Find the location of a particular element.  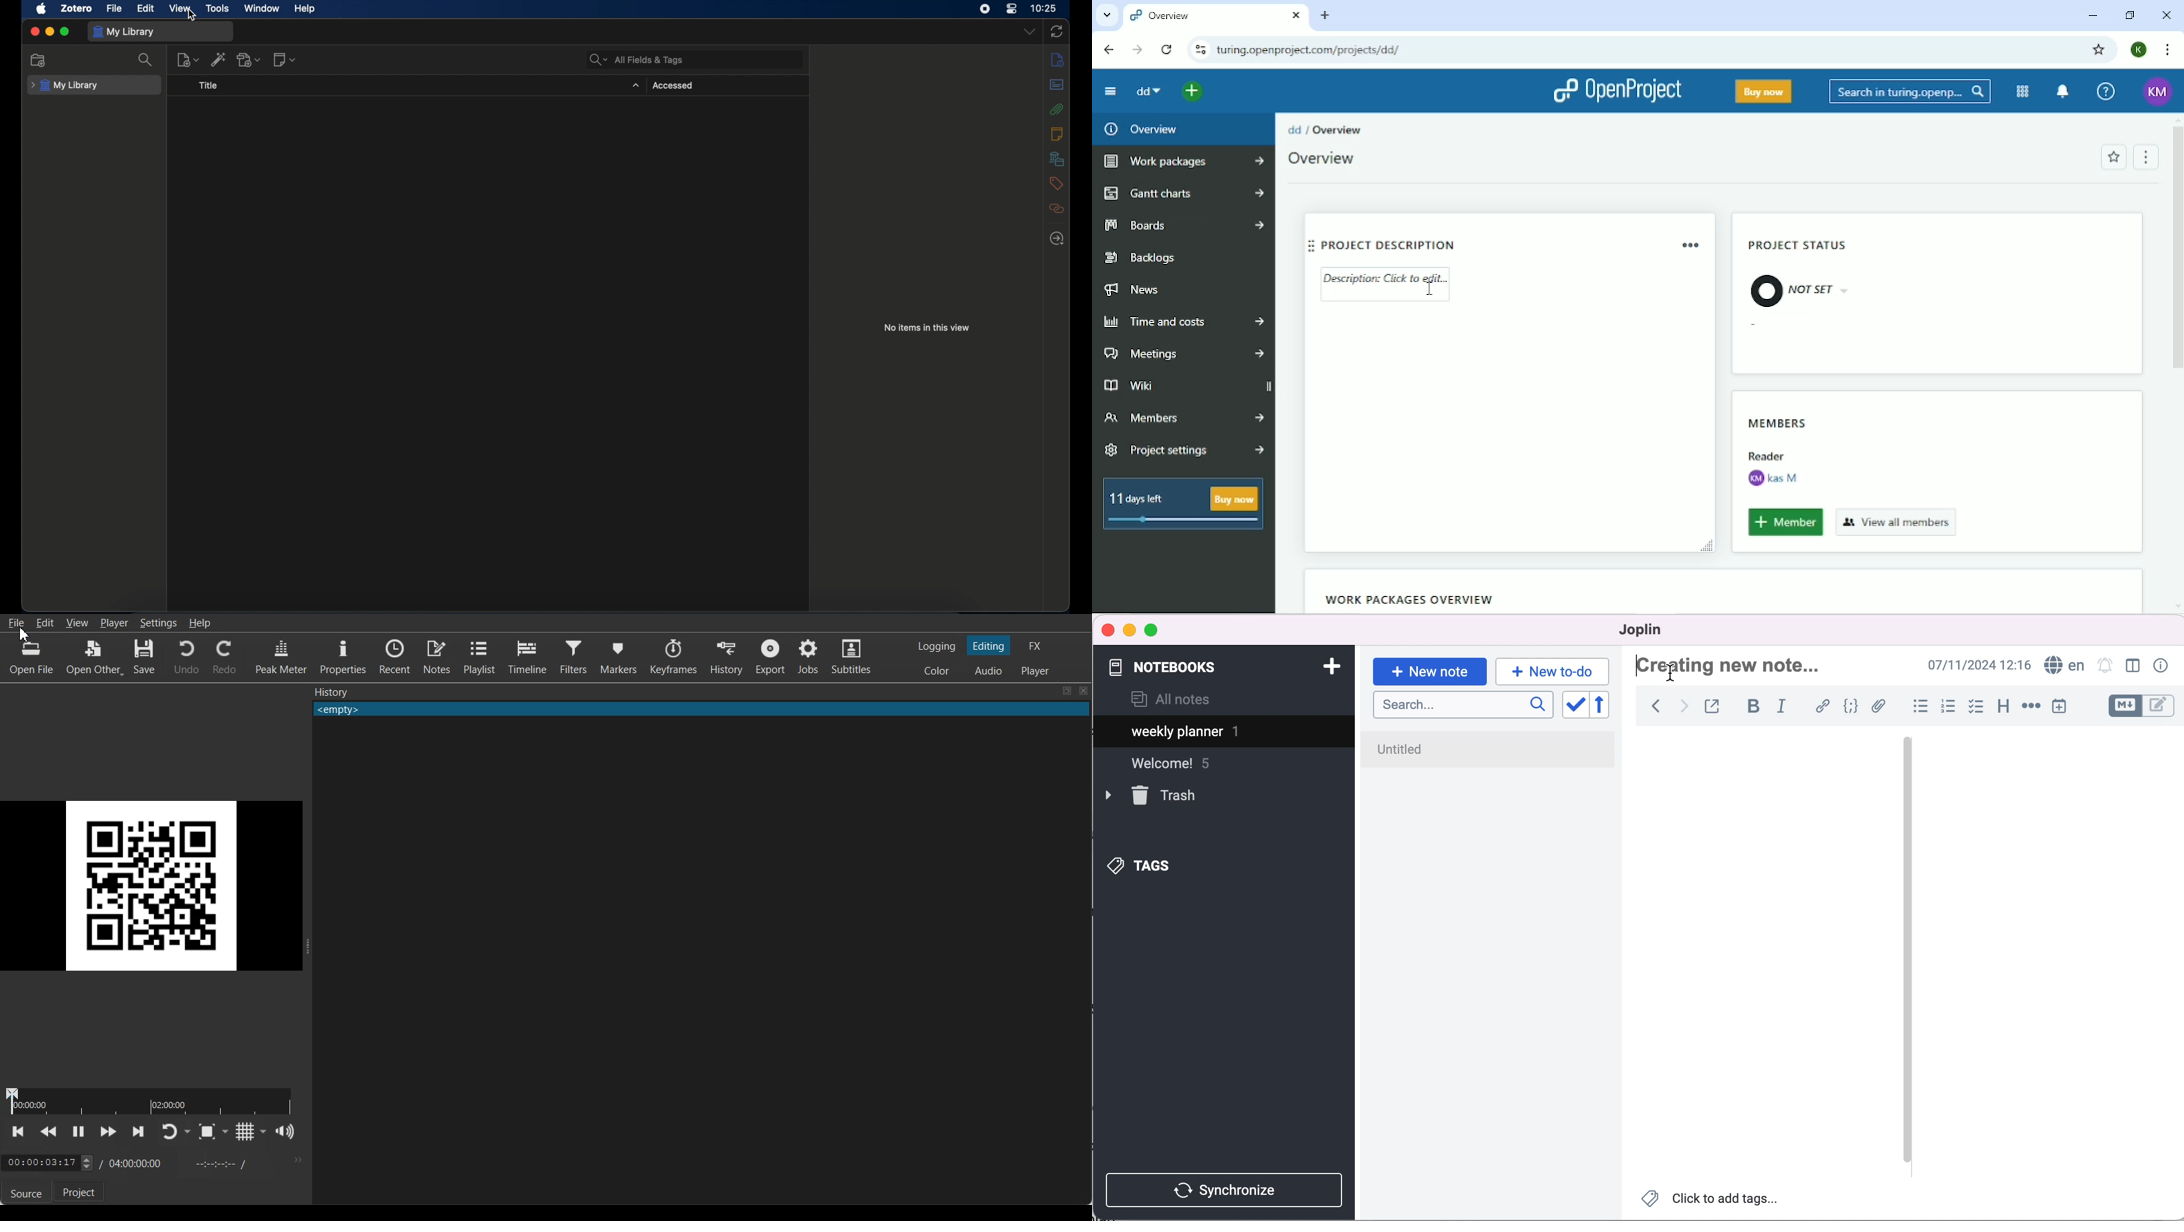

numbered list is located at coordinates (1947, 708).